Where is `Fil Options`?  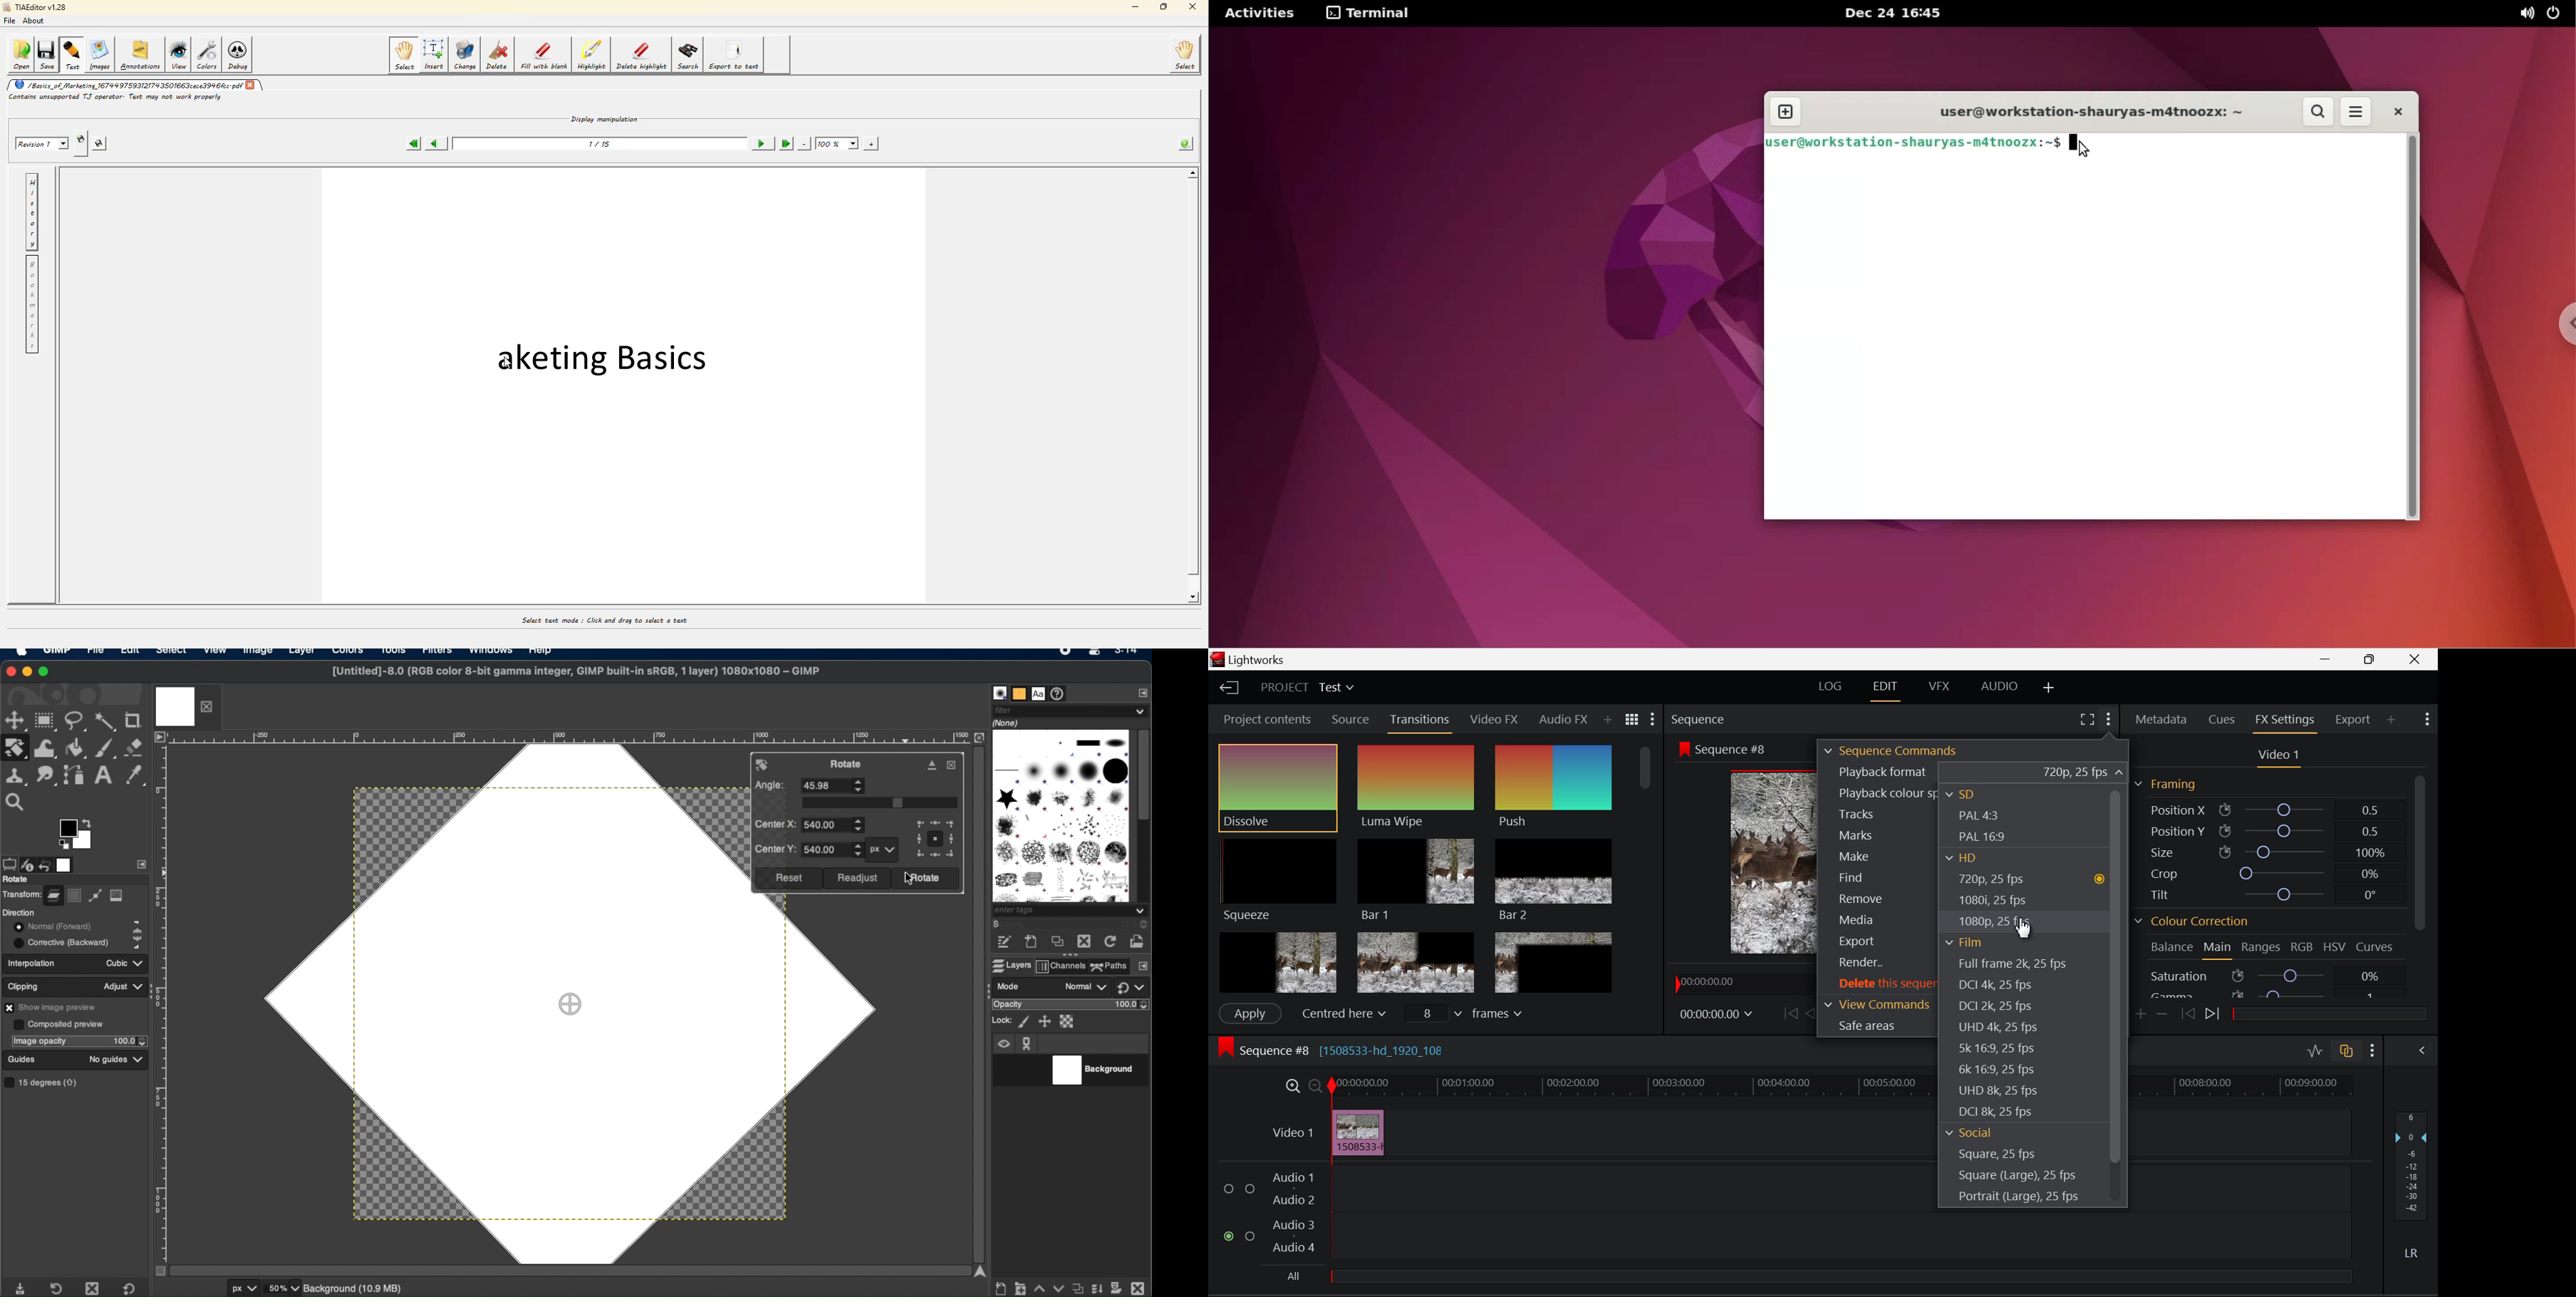
Fil Options is located at coordinates (1971, 939).